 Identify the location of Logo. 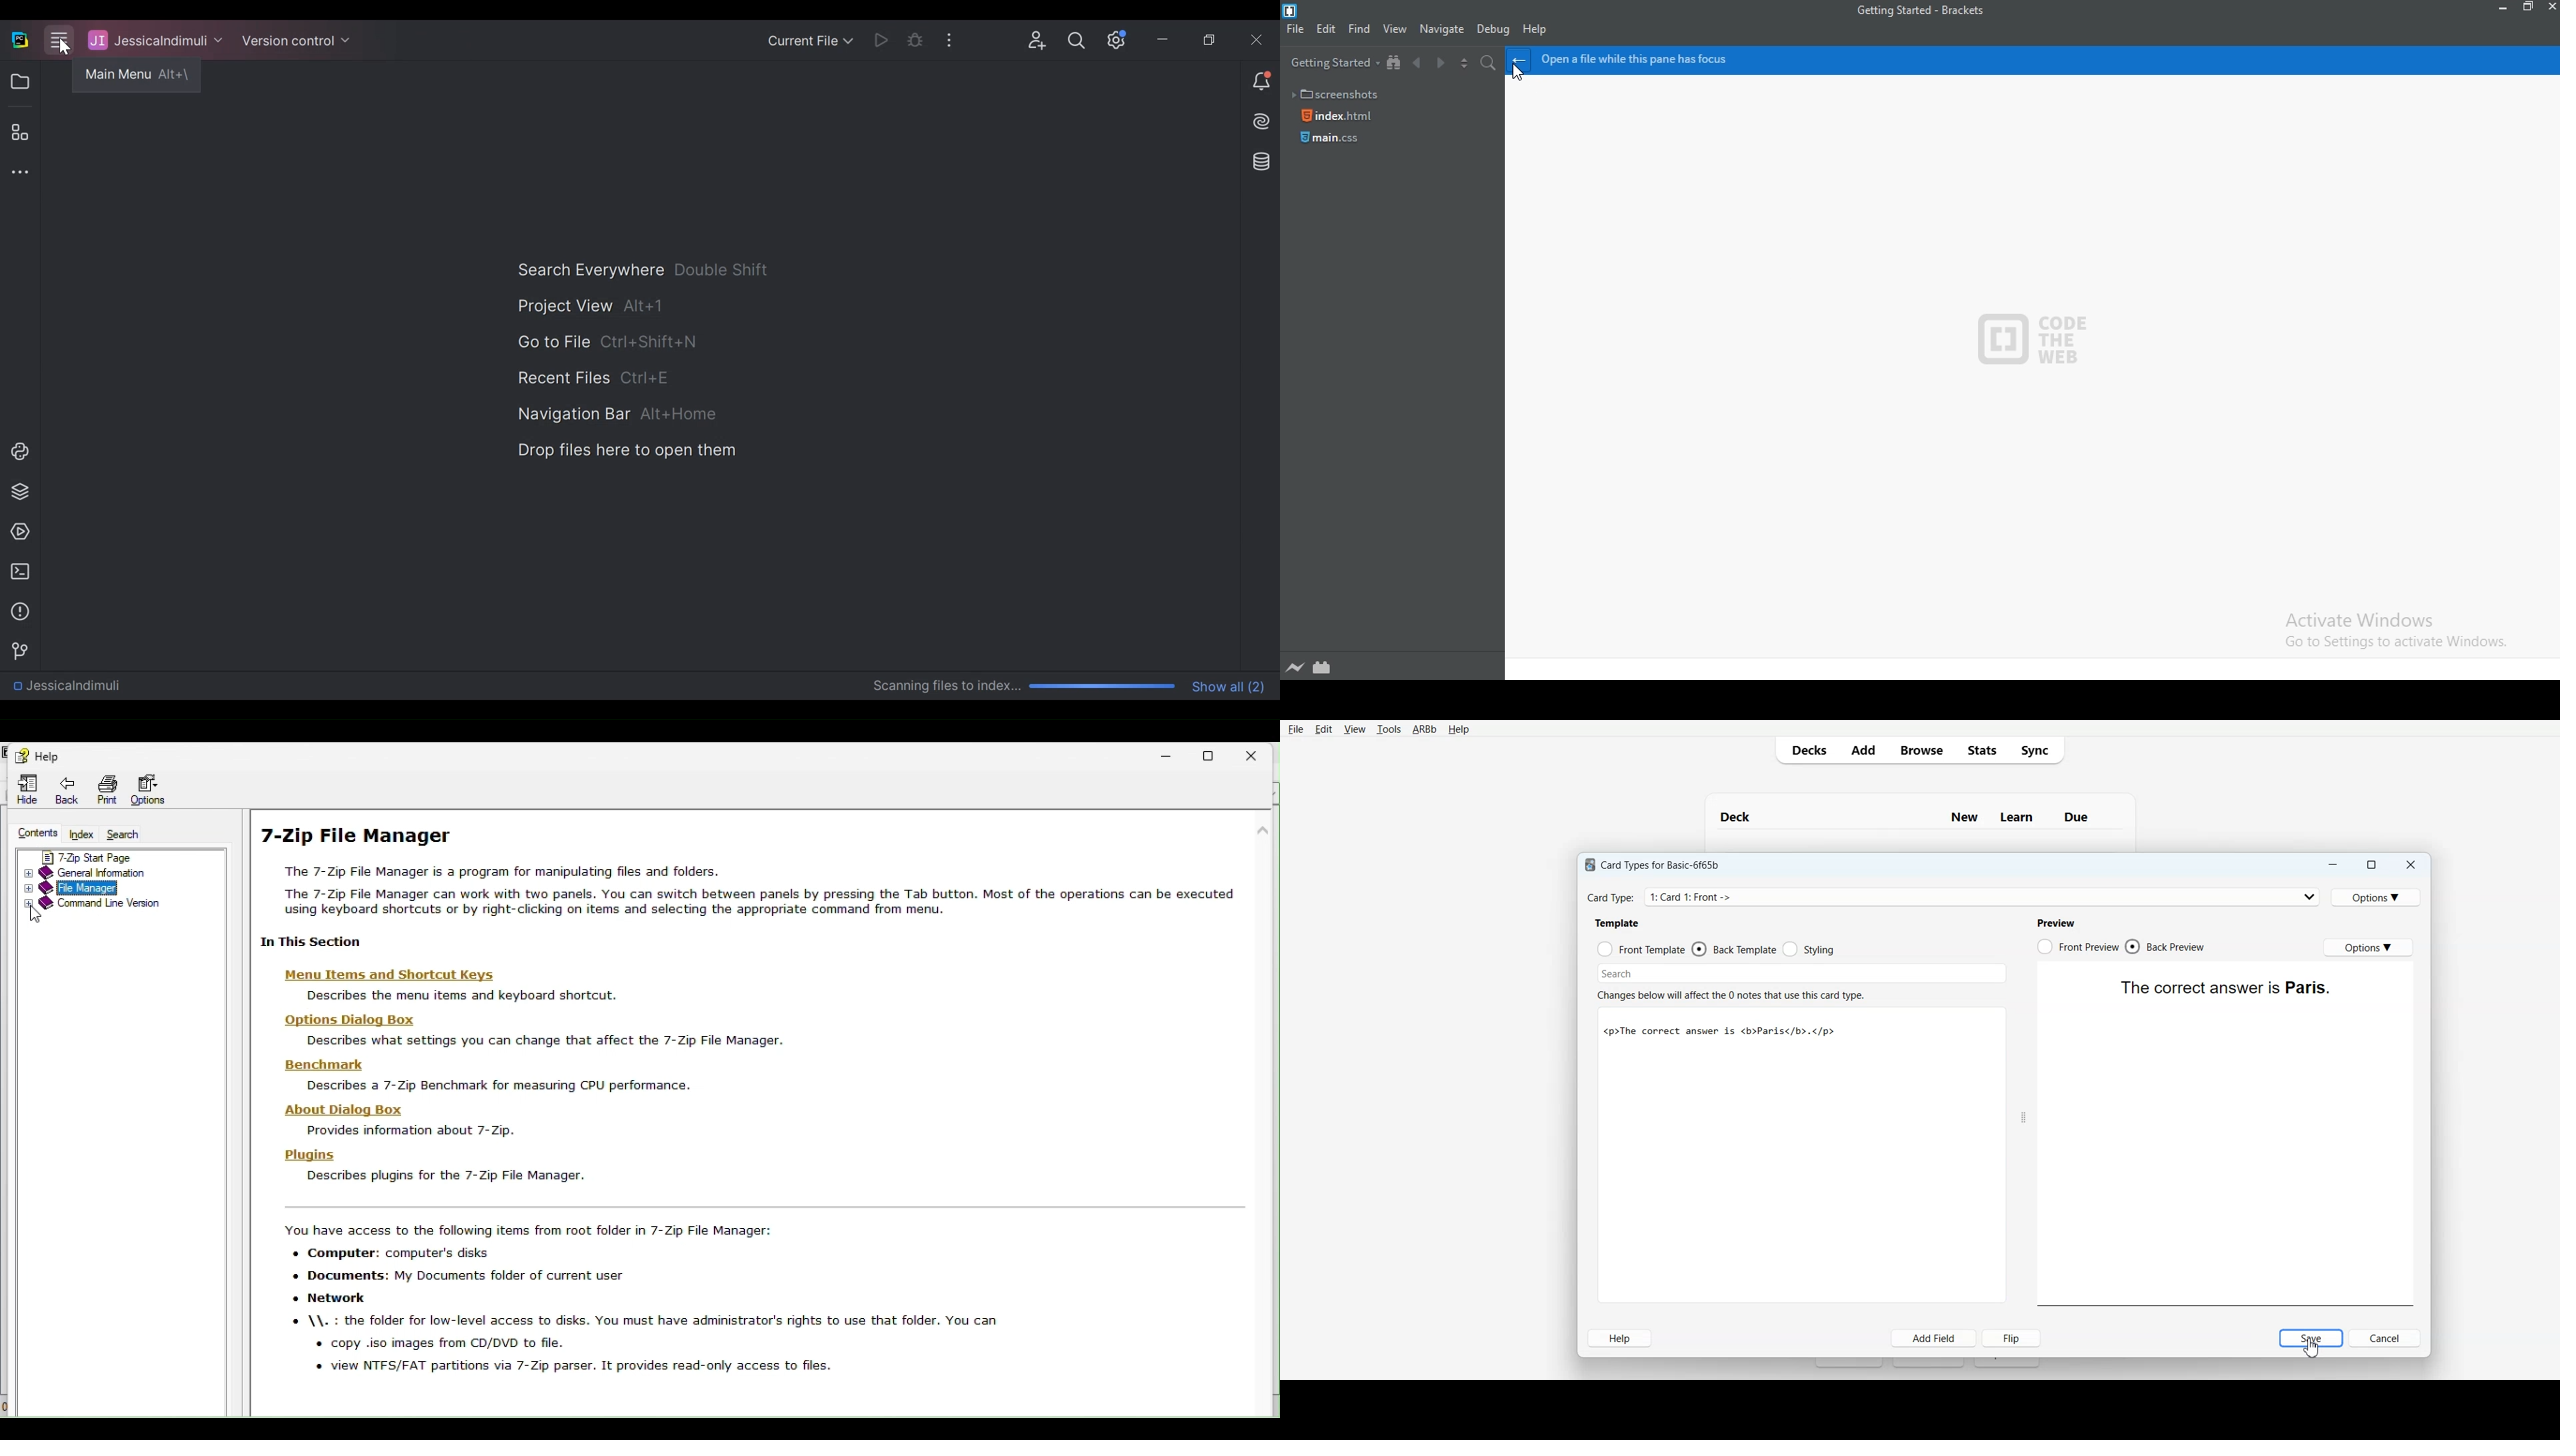
(1288, 10).